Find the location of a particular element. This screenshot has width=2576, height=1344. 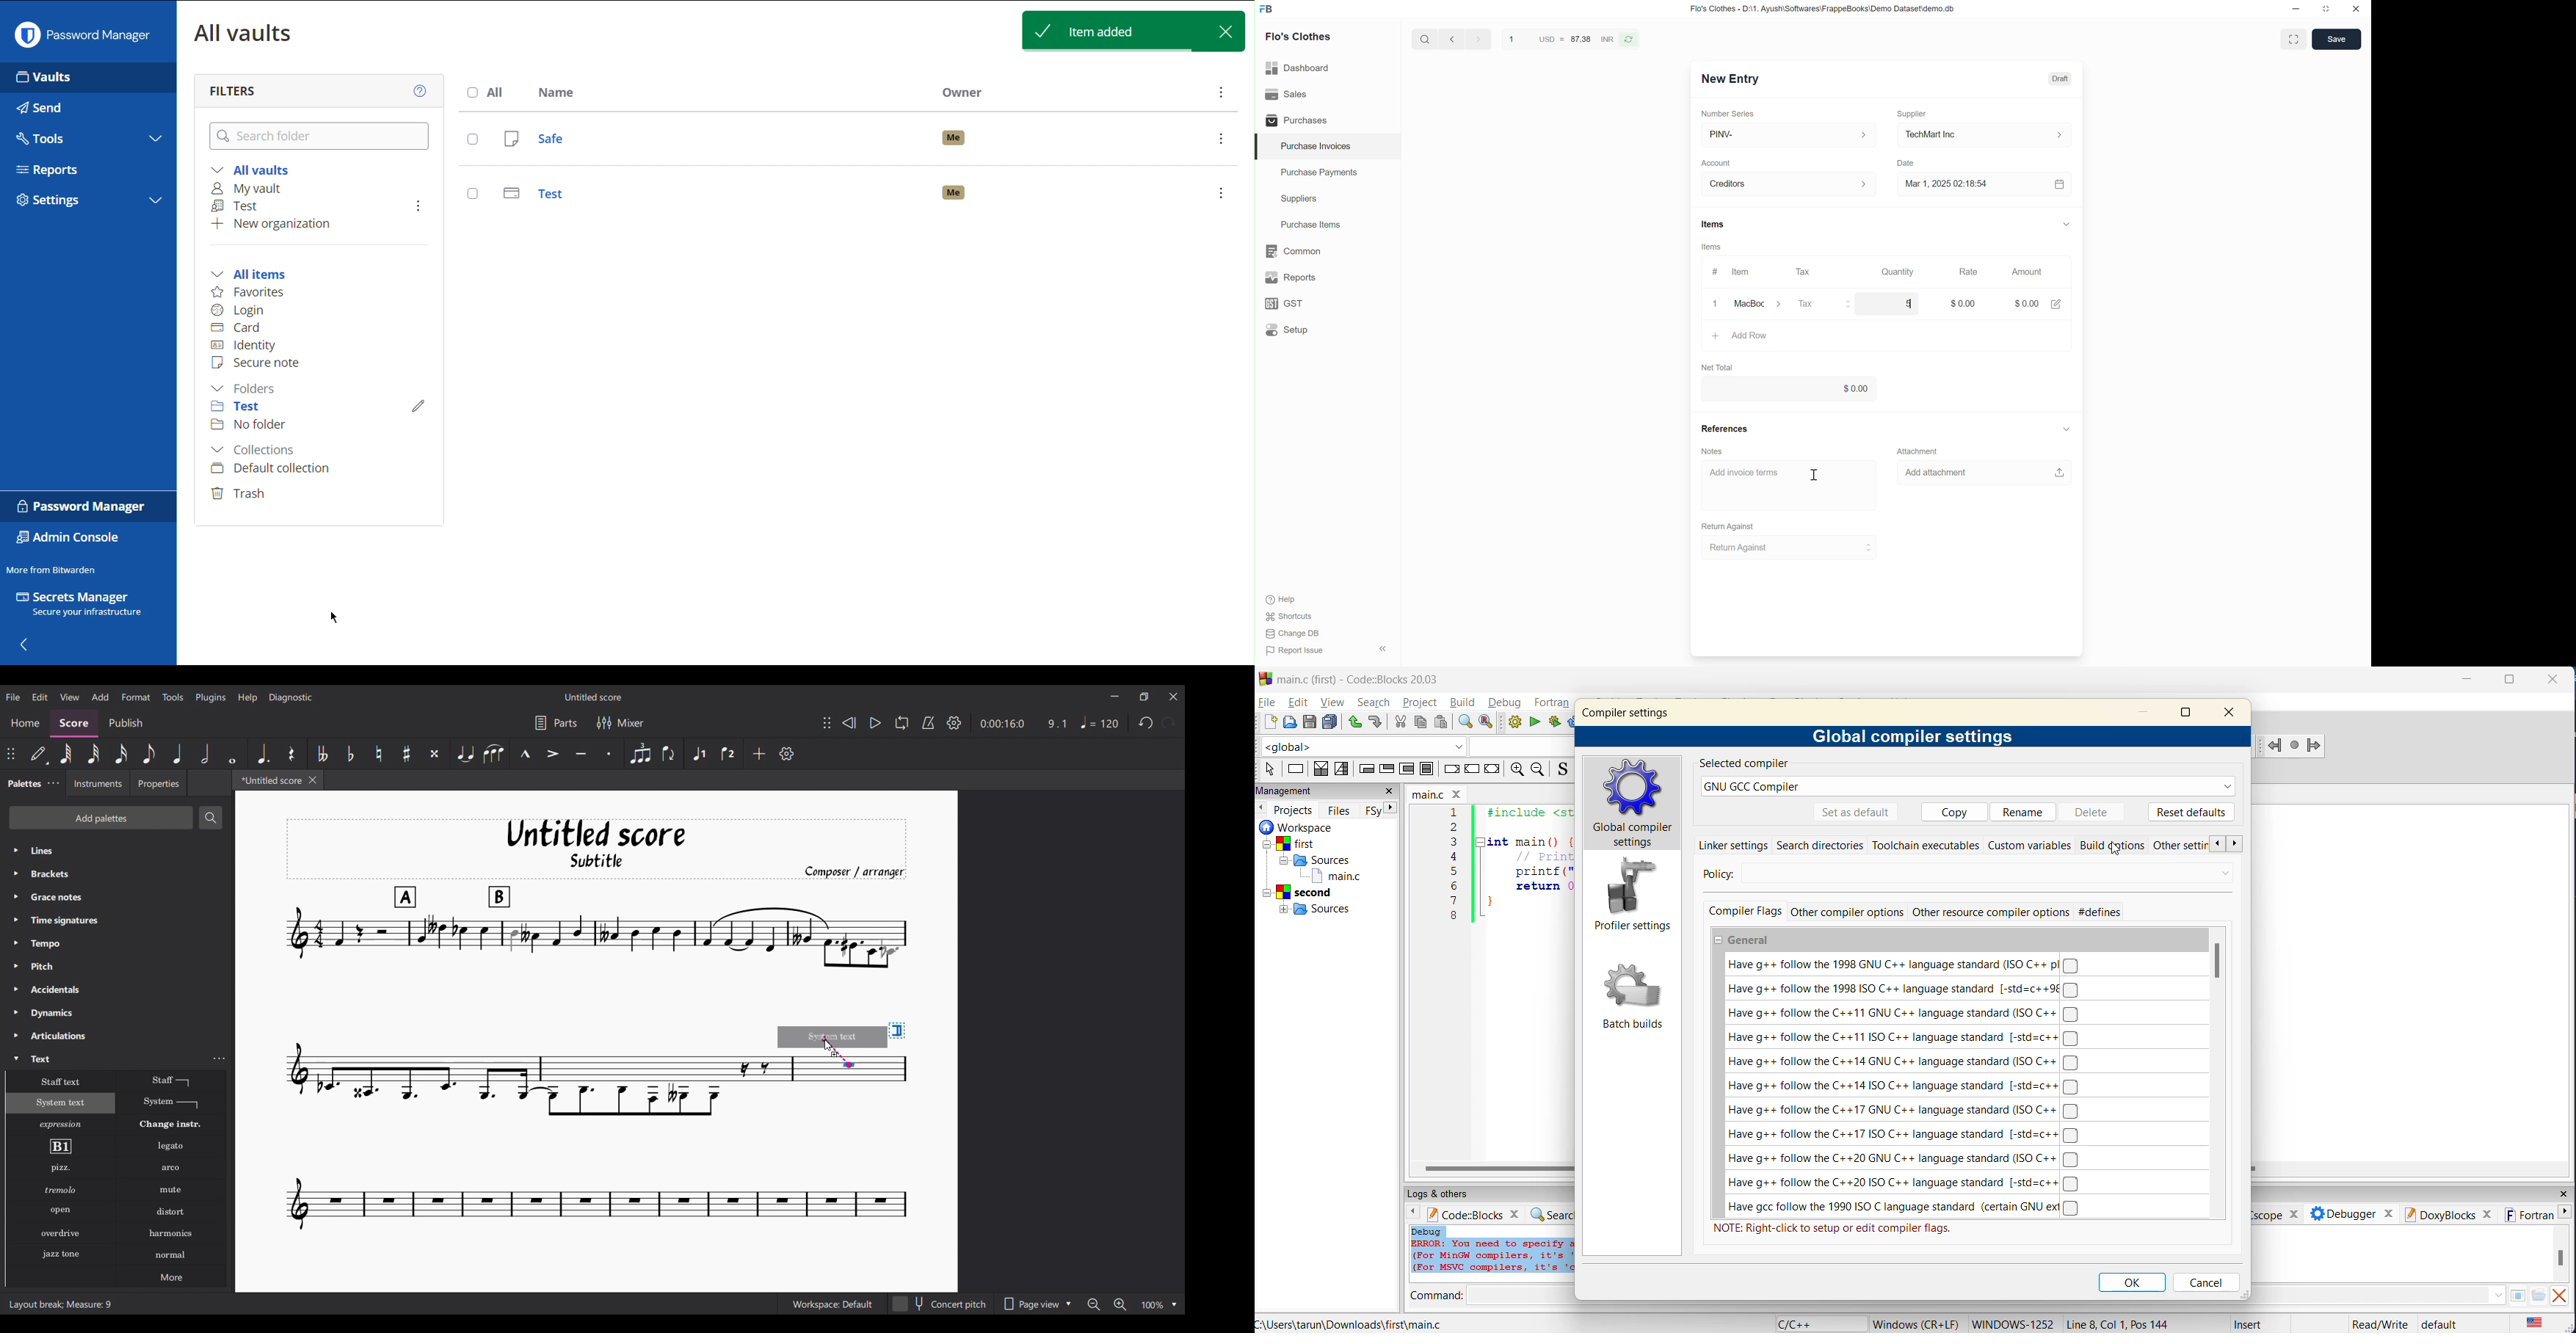

Quantity is located at coordinates (1896, 272).